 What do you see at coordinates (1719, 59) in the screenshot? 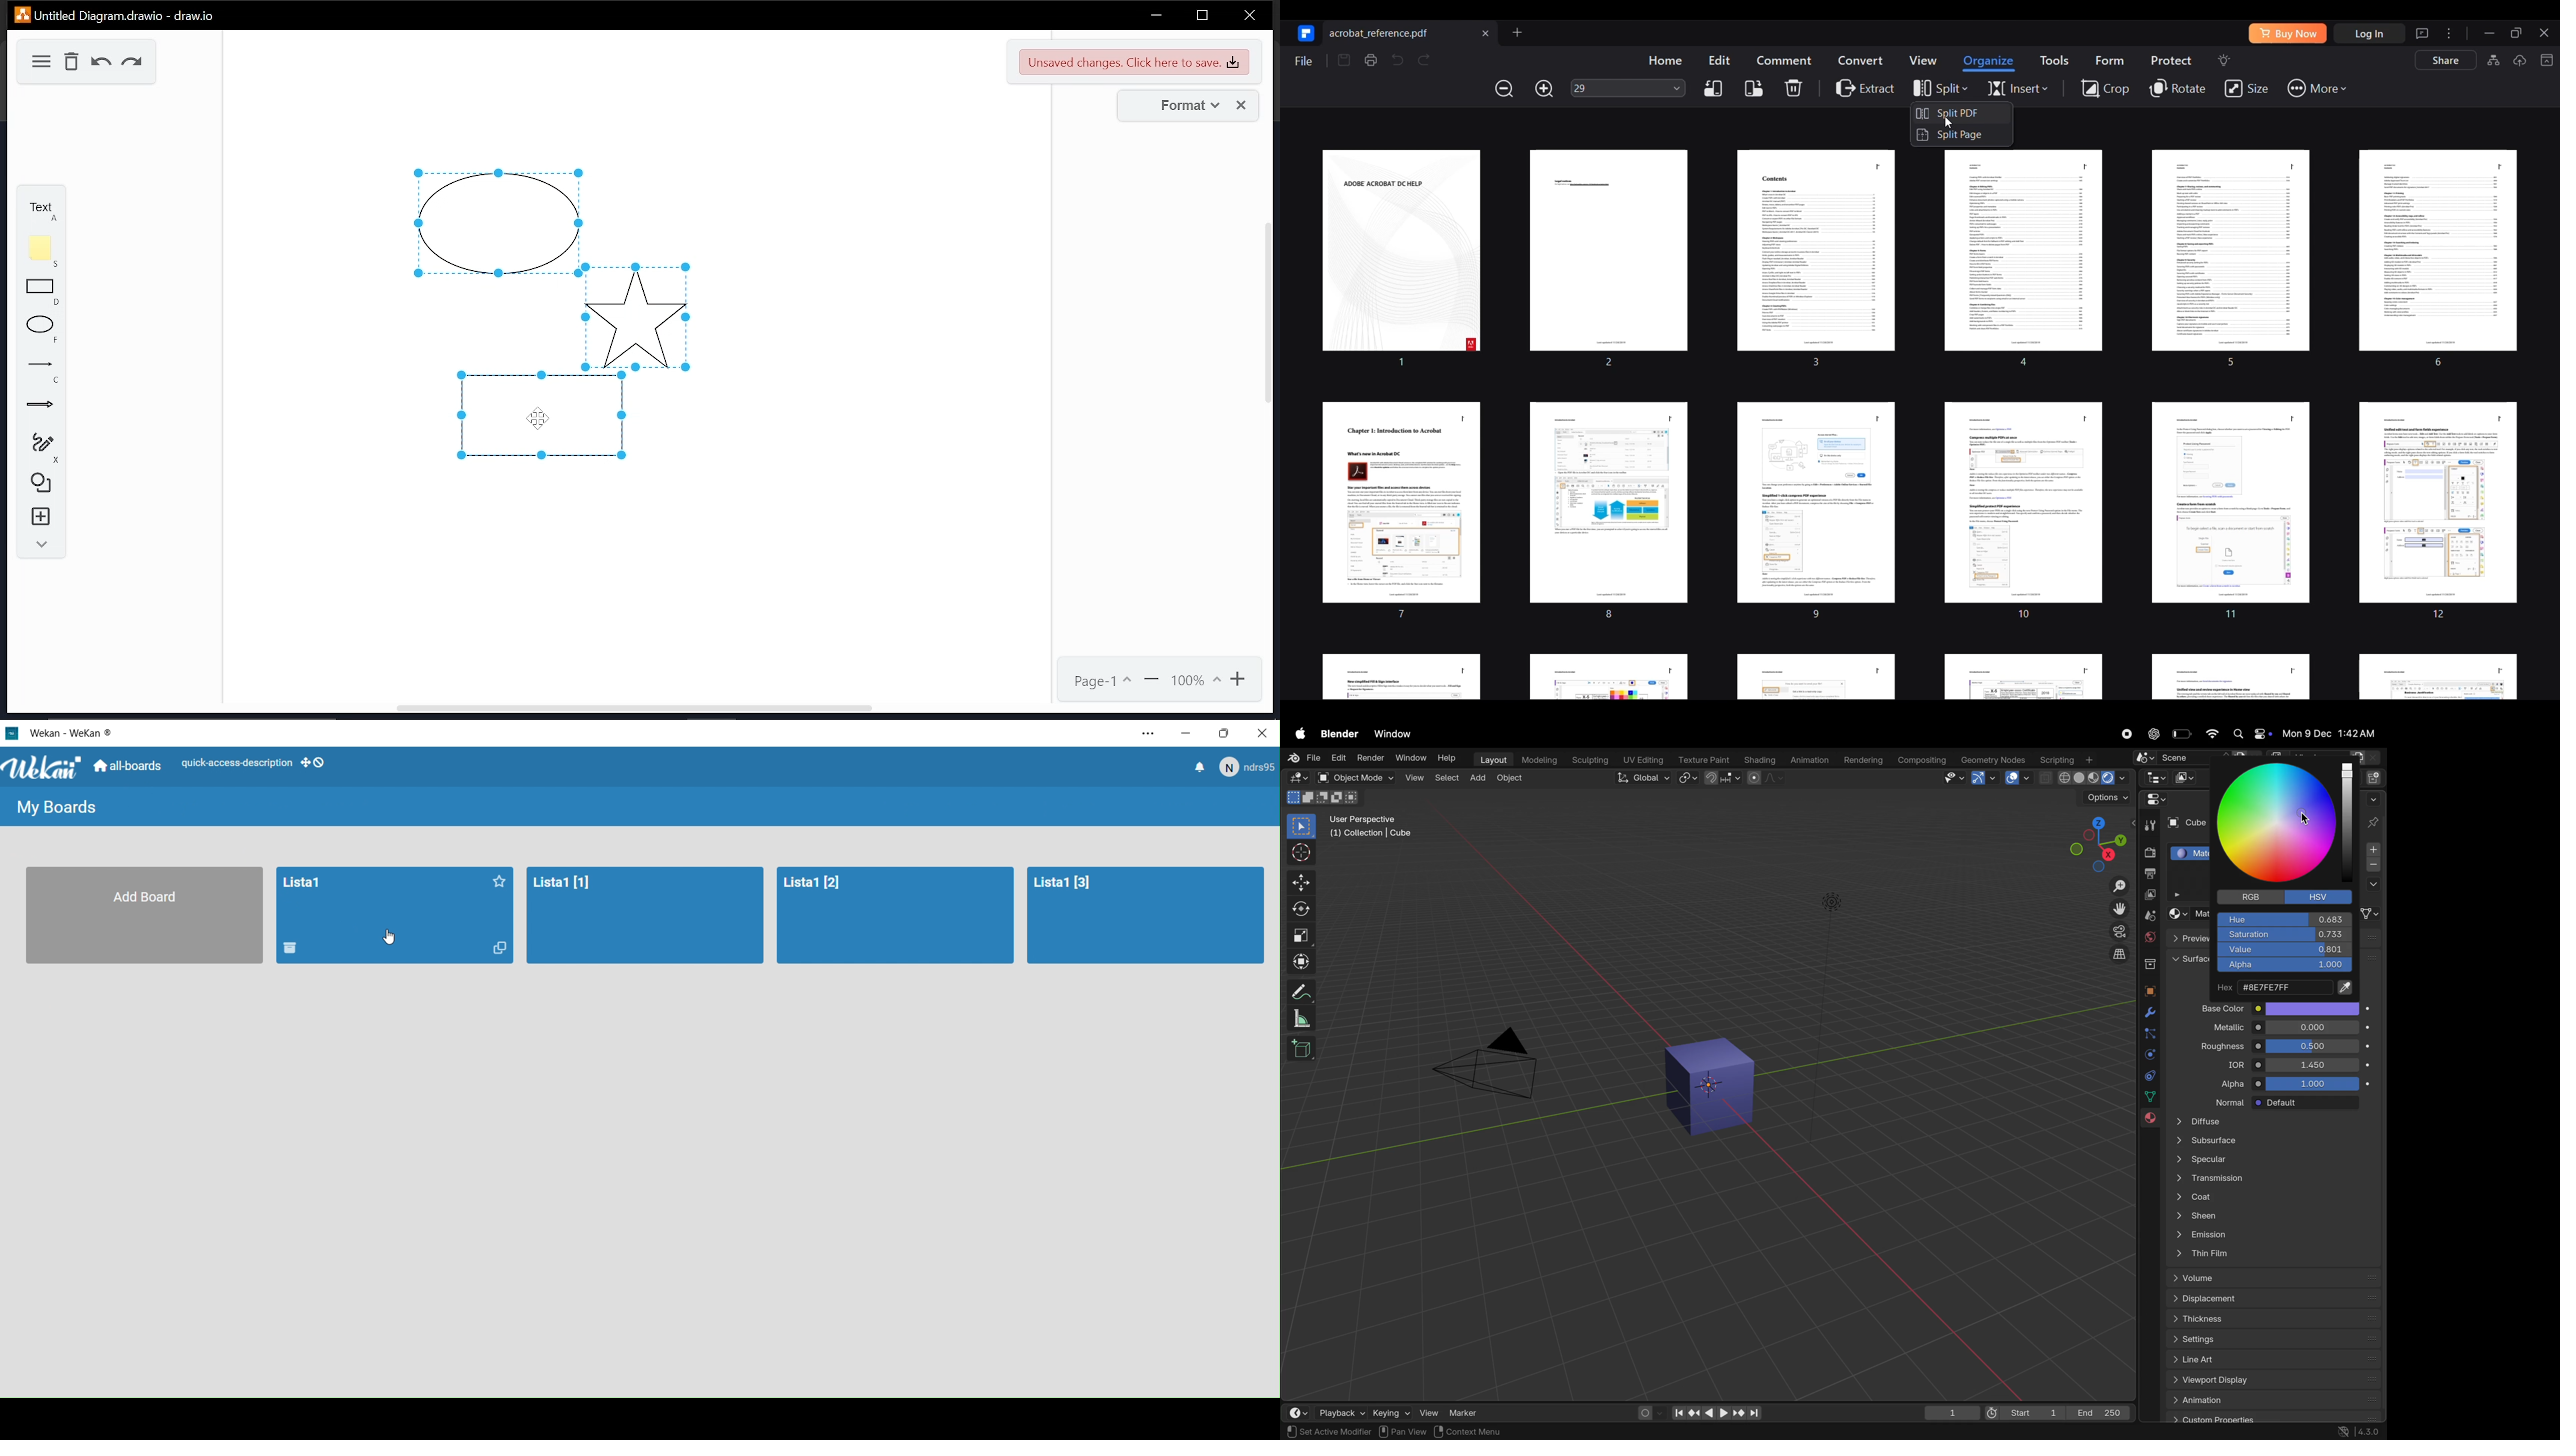
I see `Edit` at bounding box center [1719, 59].